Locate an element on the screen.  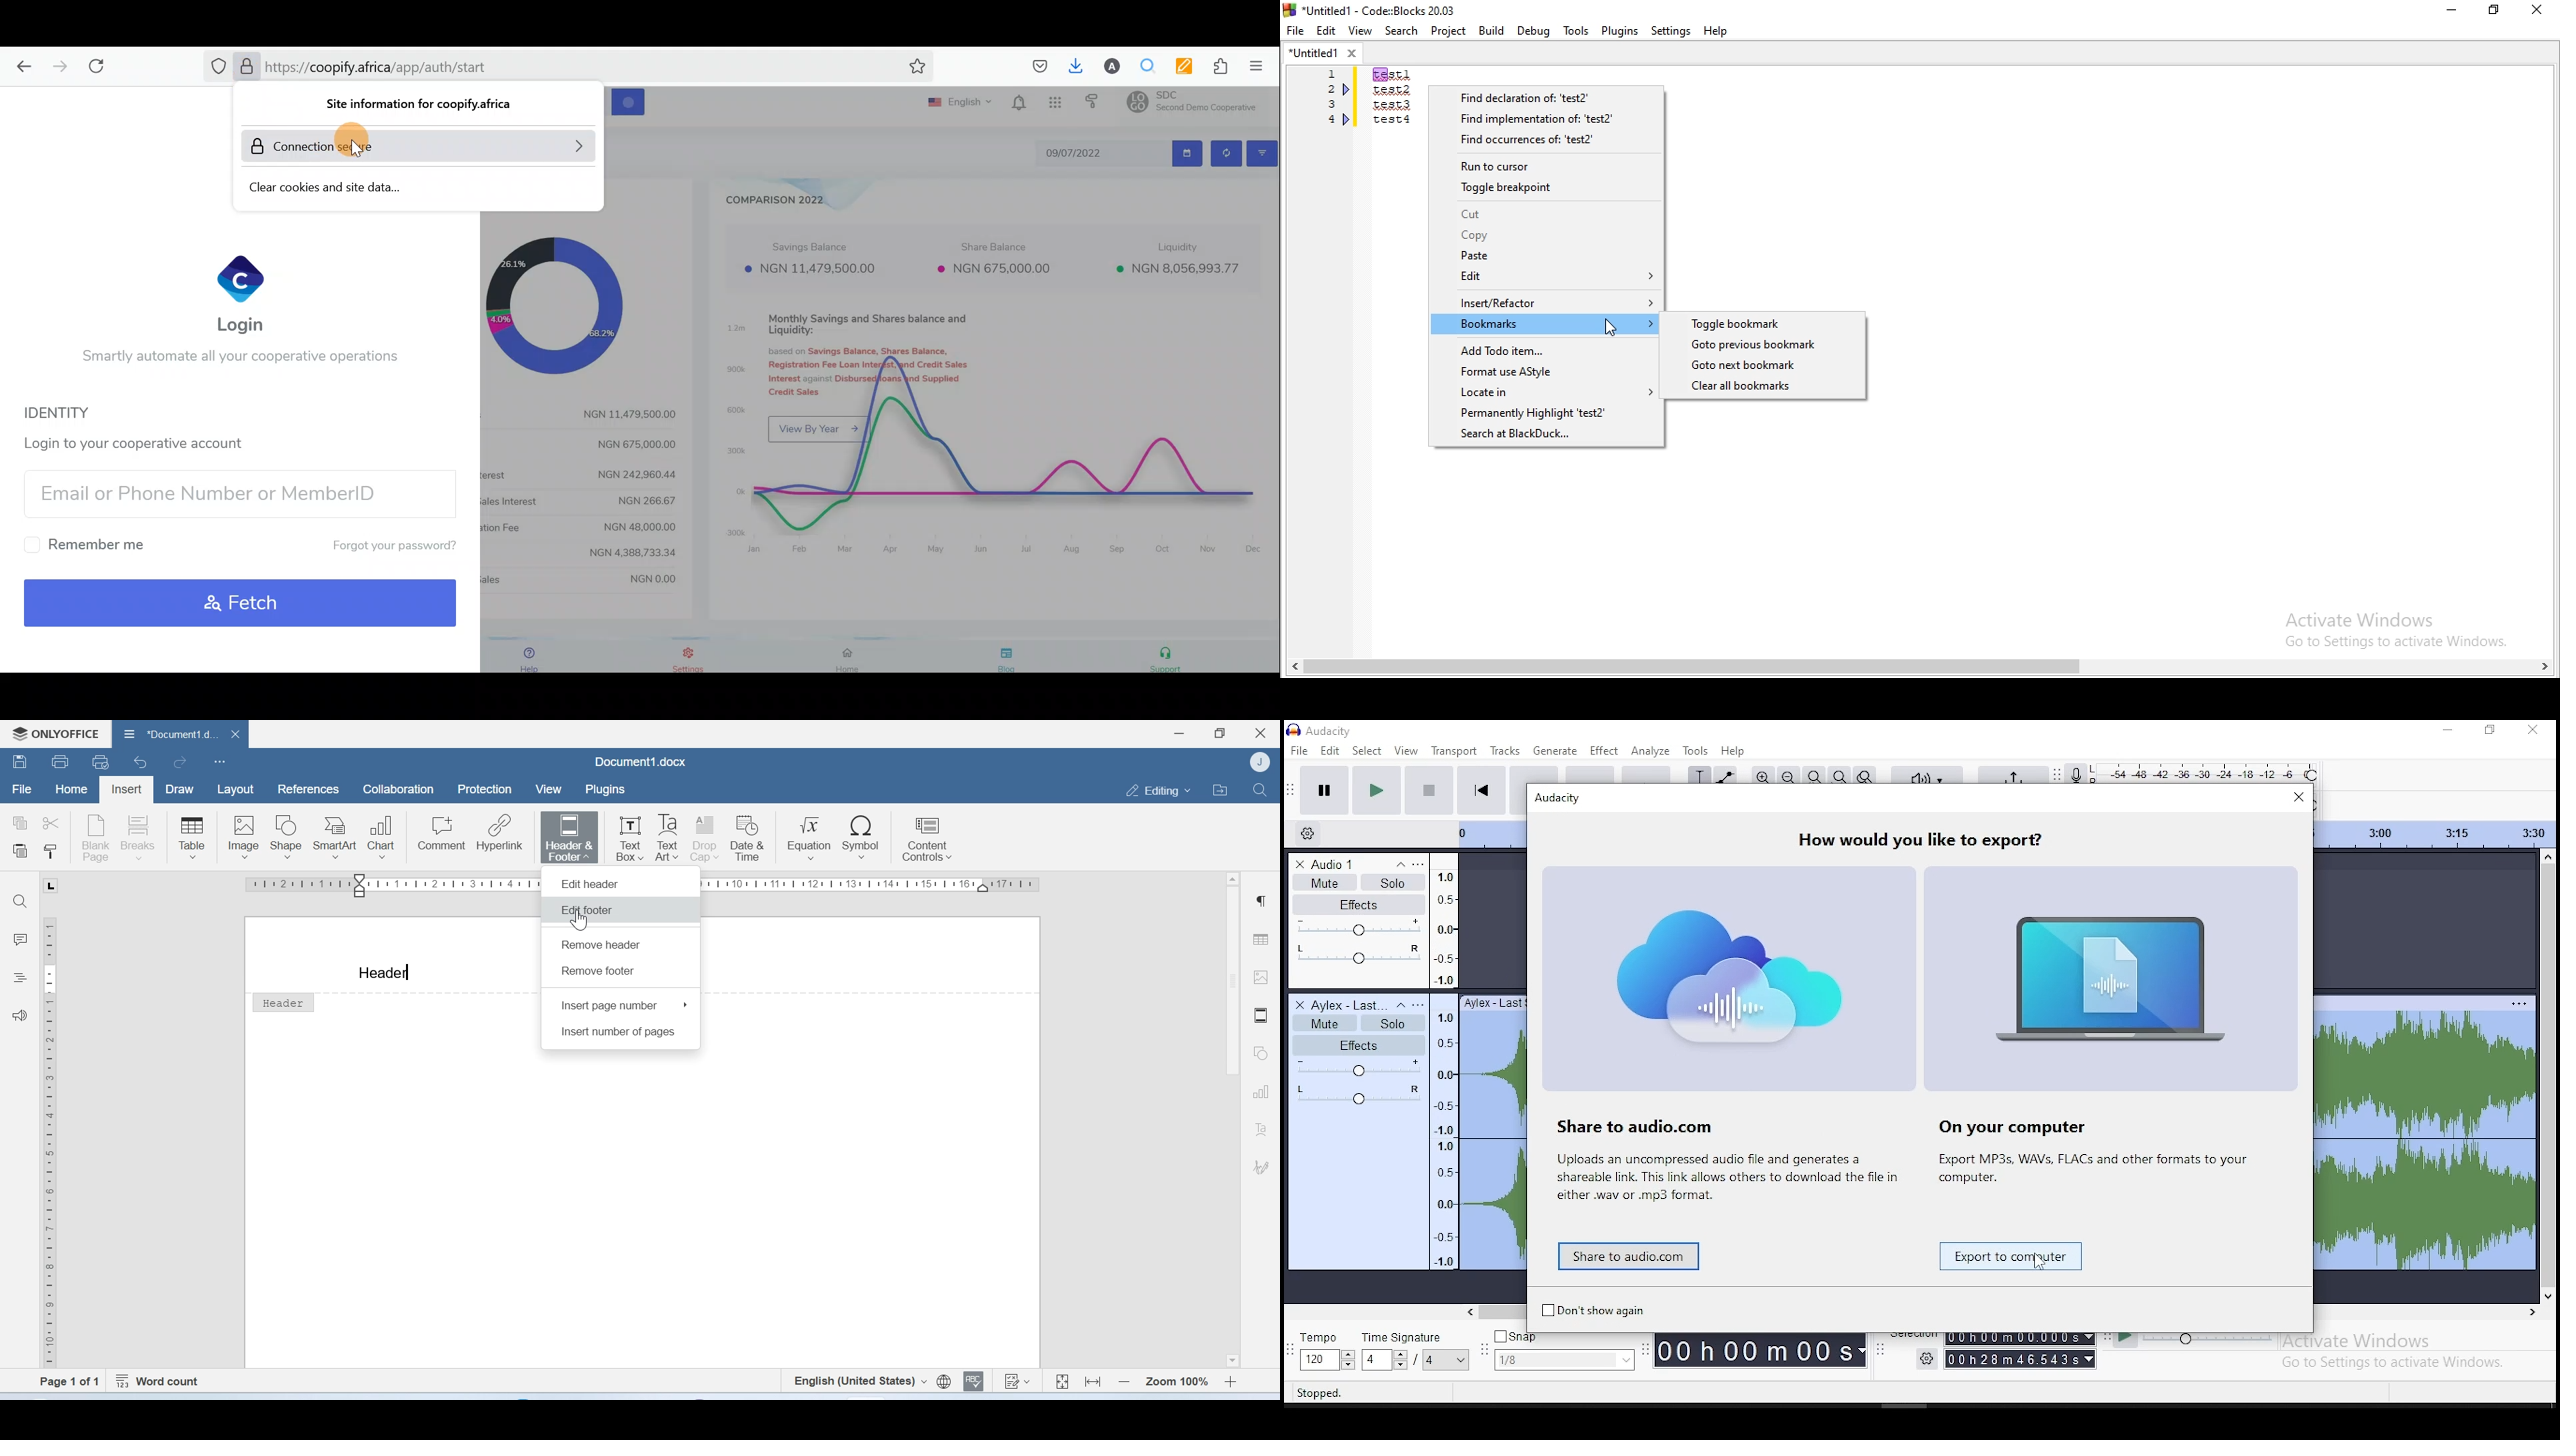
delete track is located at coordinates (1299, 863).